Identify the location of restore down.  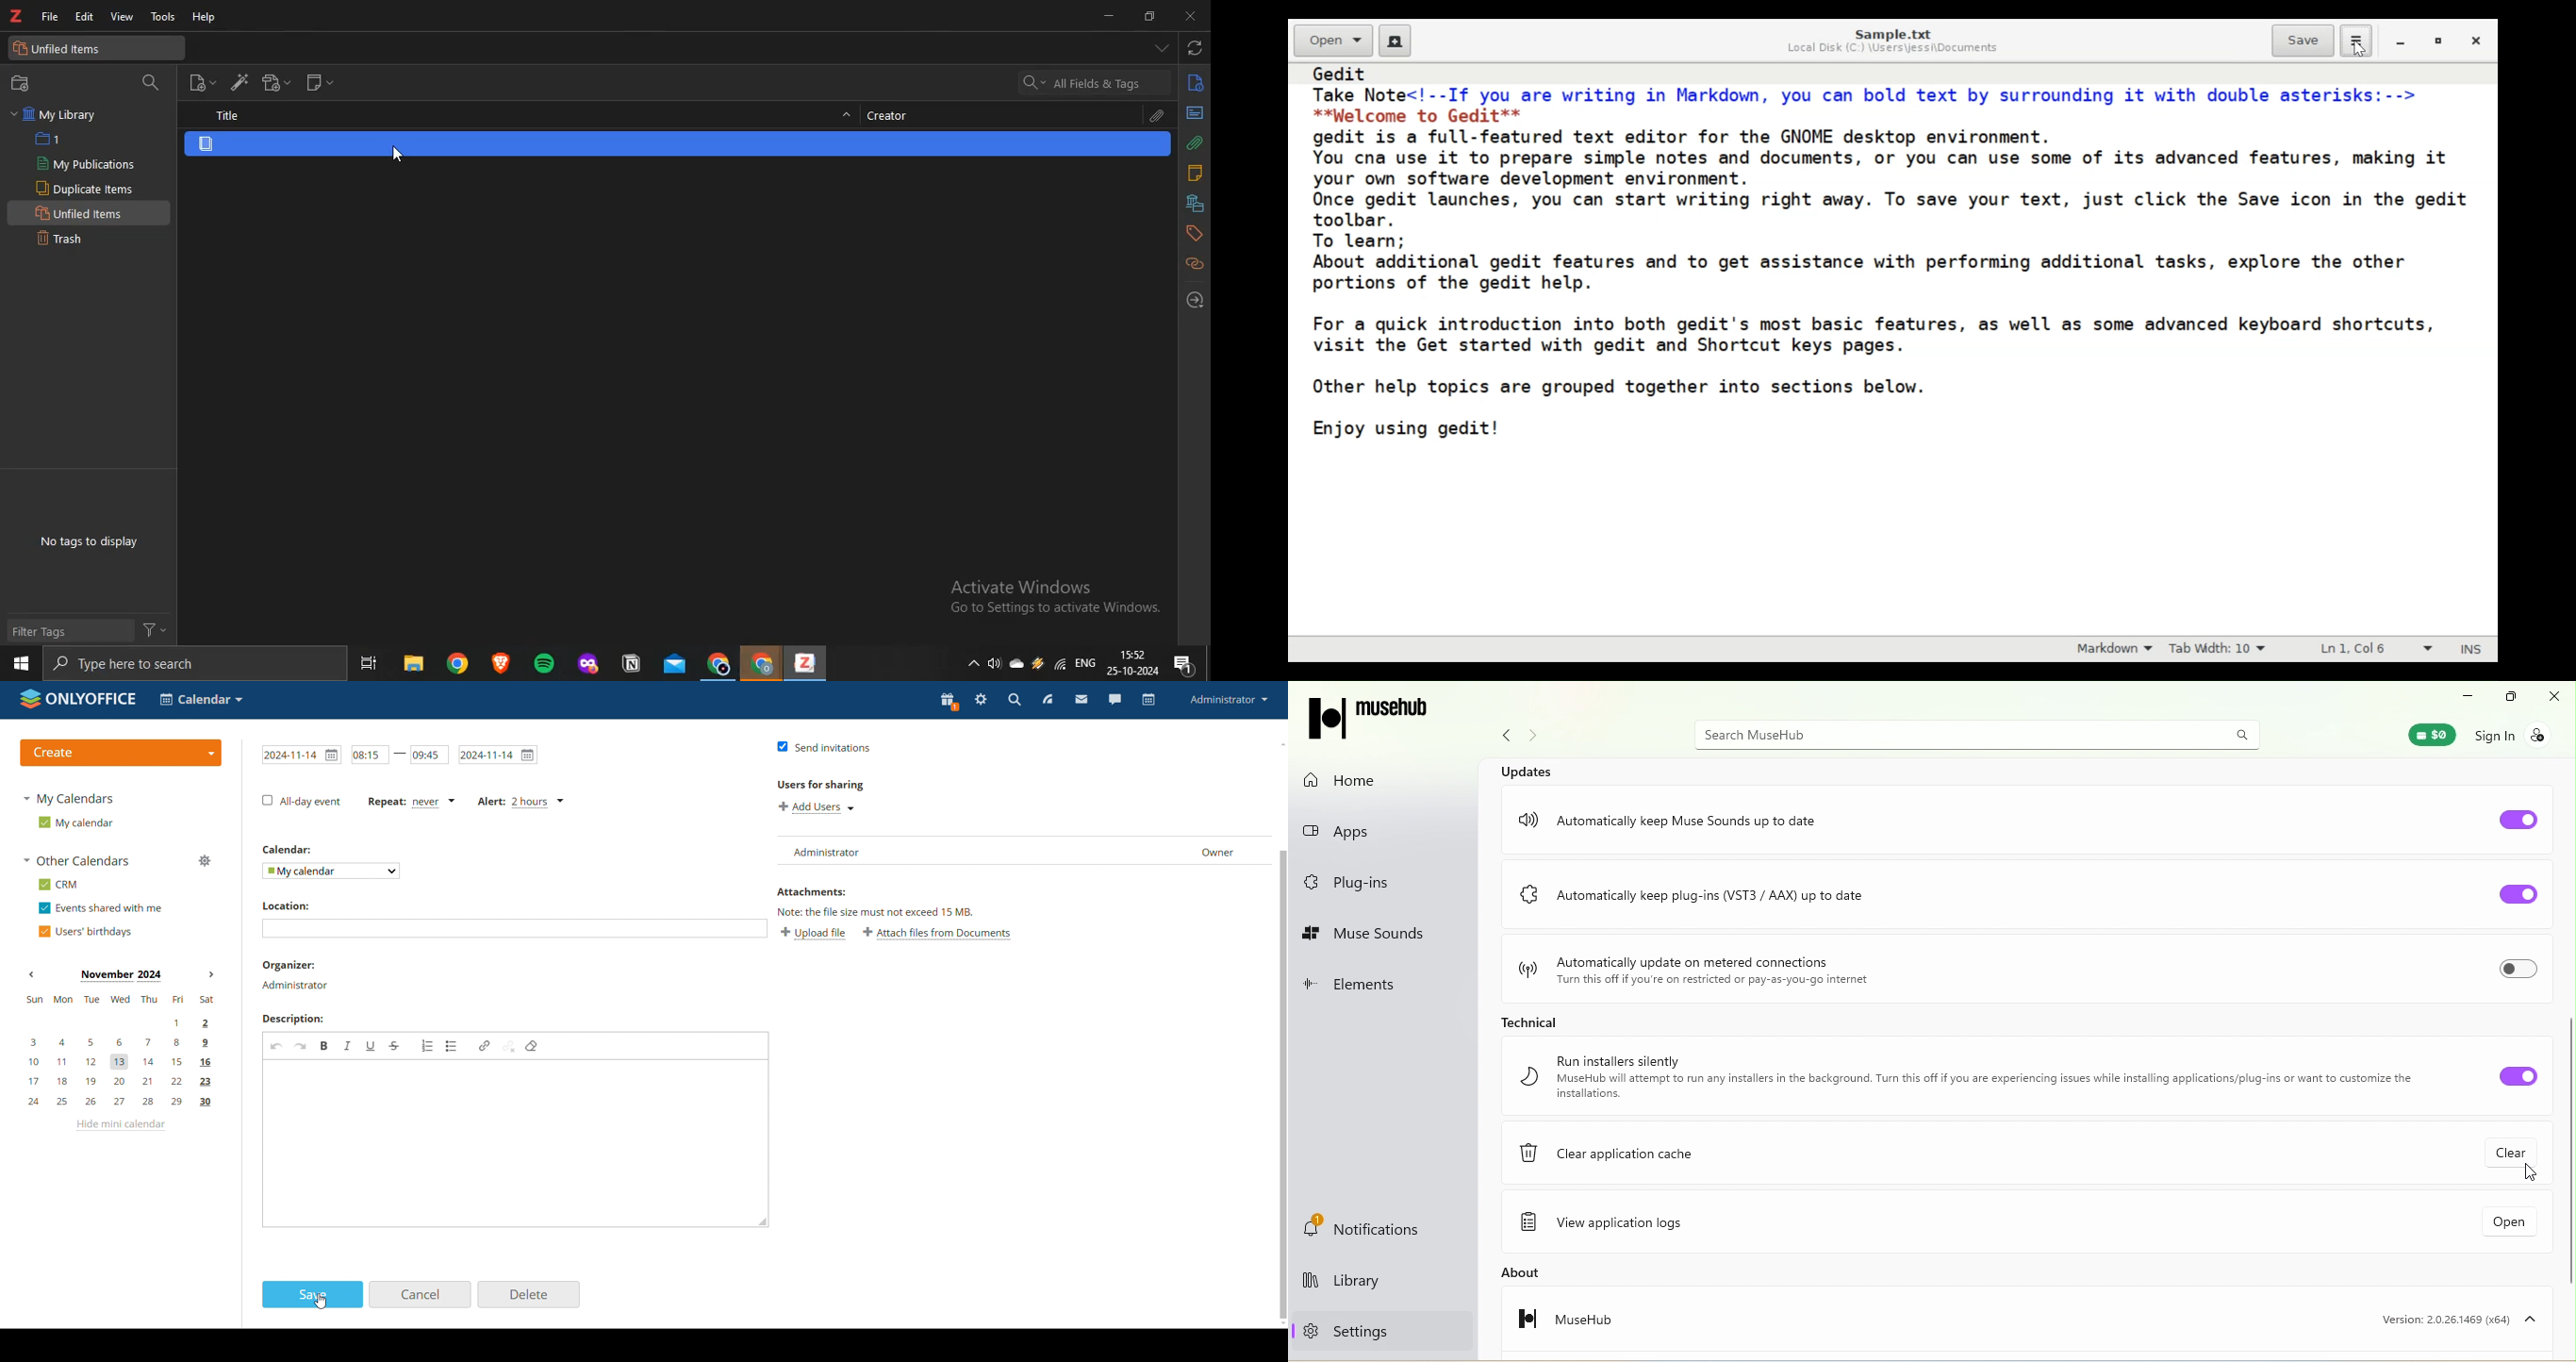
(1150, 18).